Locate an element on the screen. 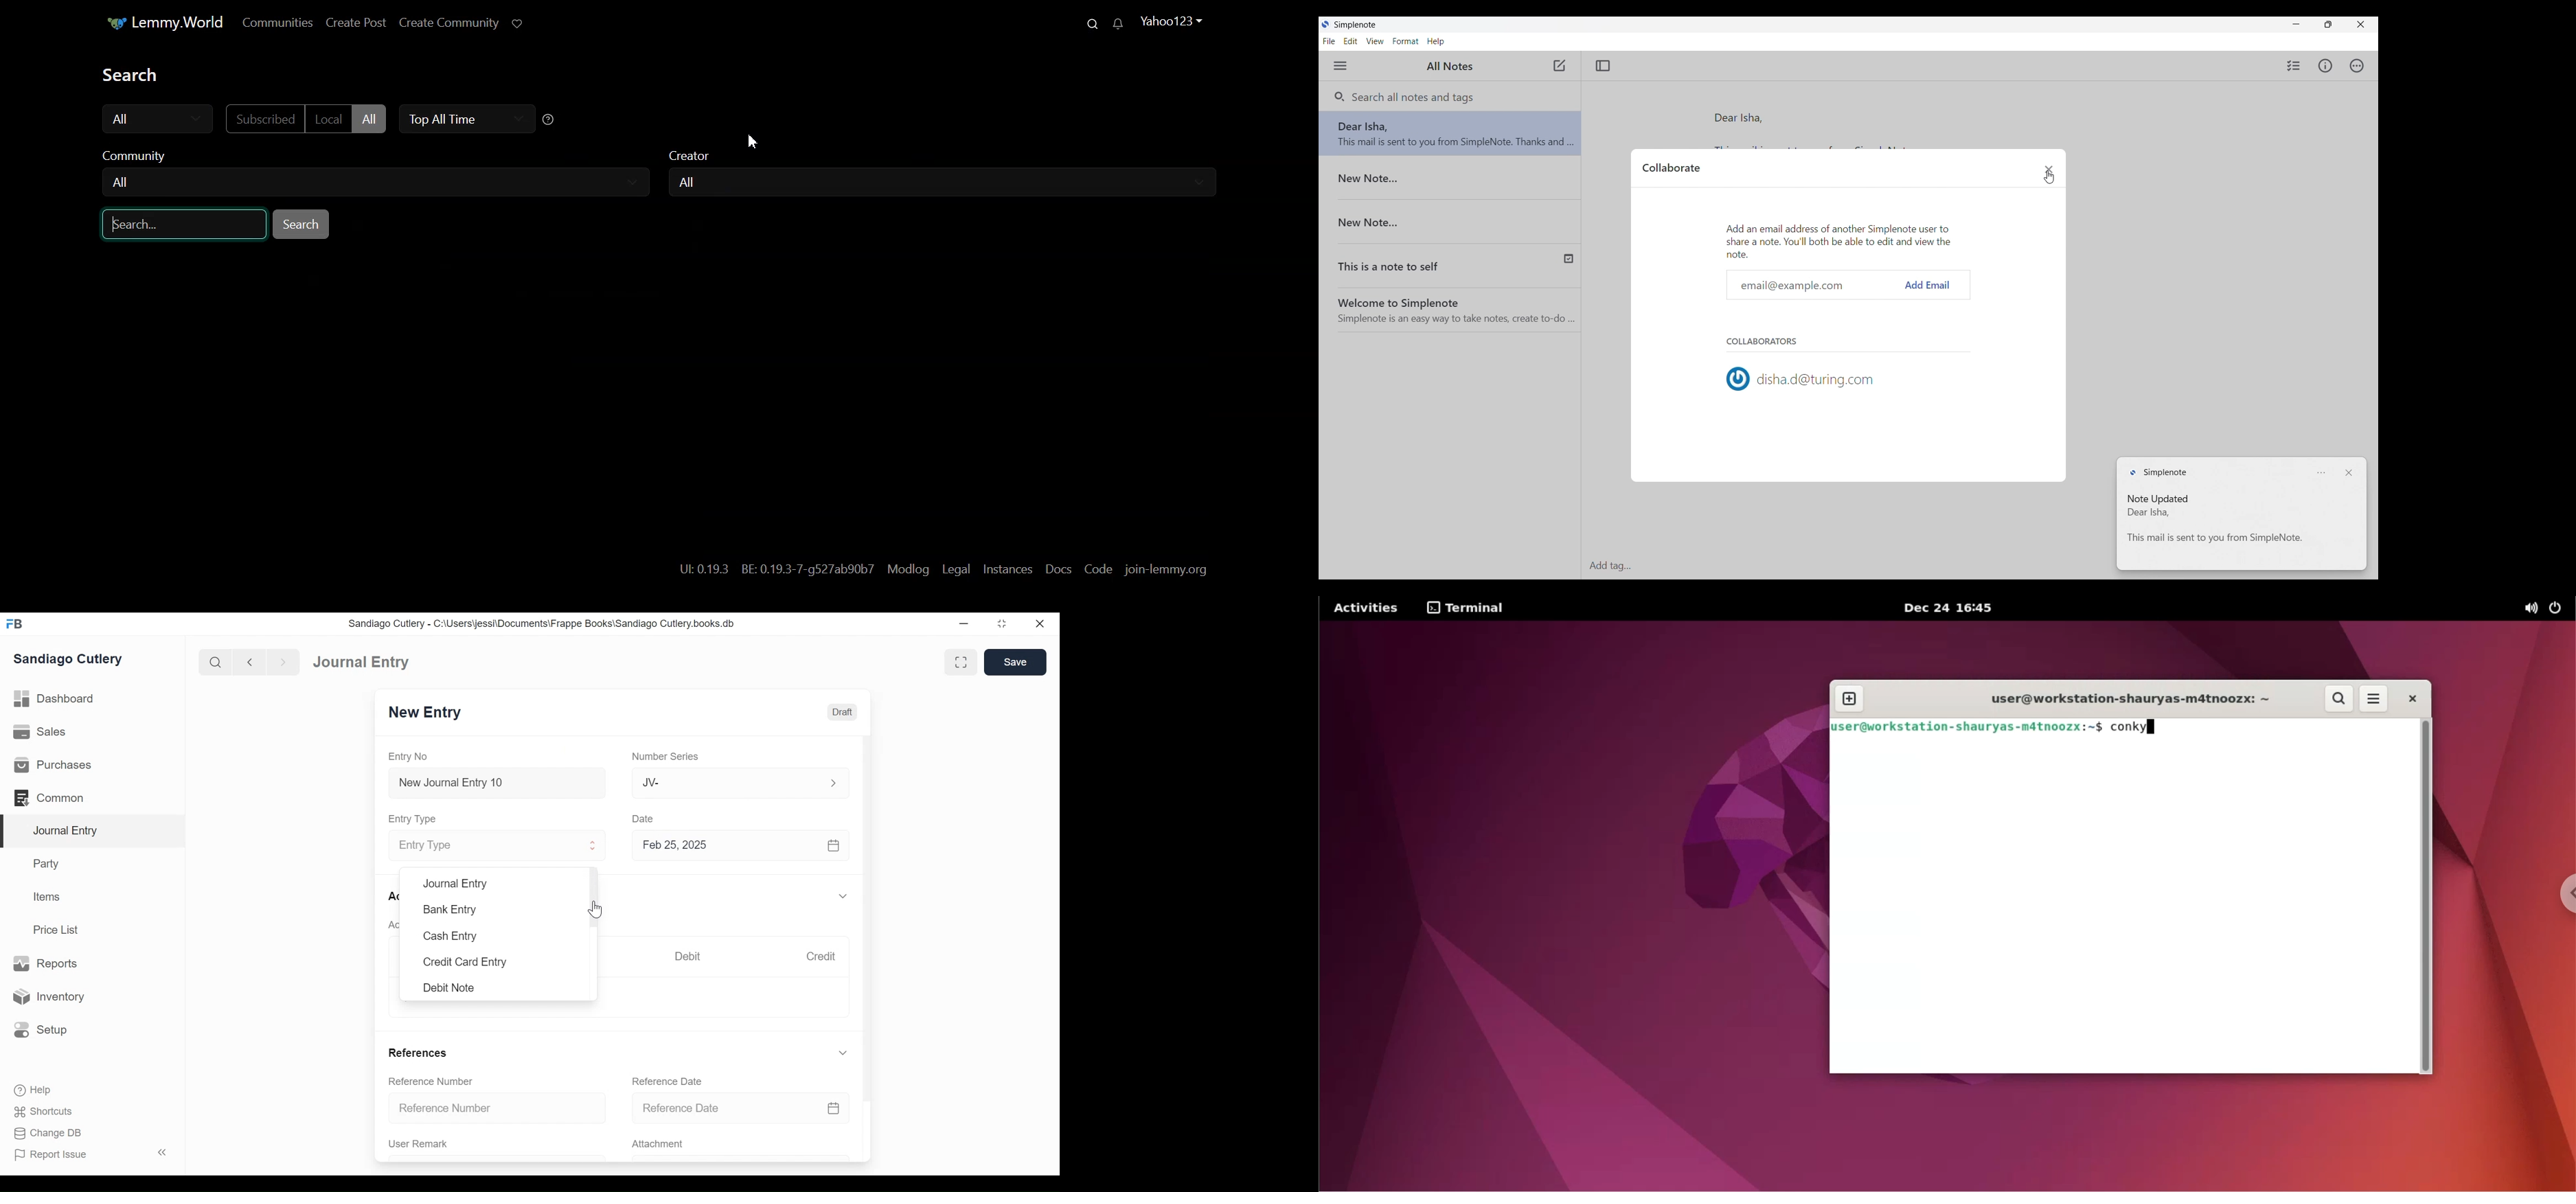 The width and height of the screenshot is (2576, 1204). Entry No is located at coordinates (411, 756).